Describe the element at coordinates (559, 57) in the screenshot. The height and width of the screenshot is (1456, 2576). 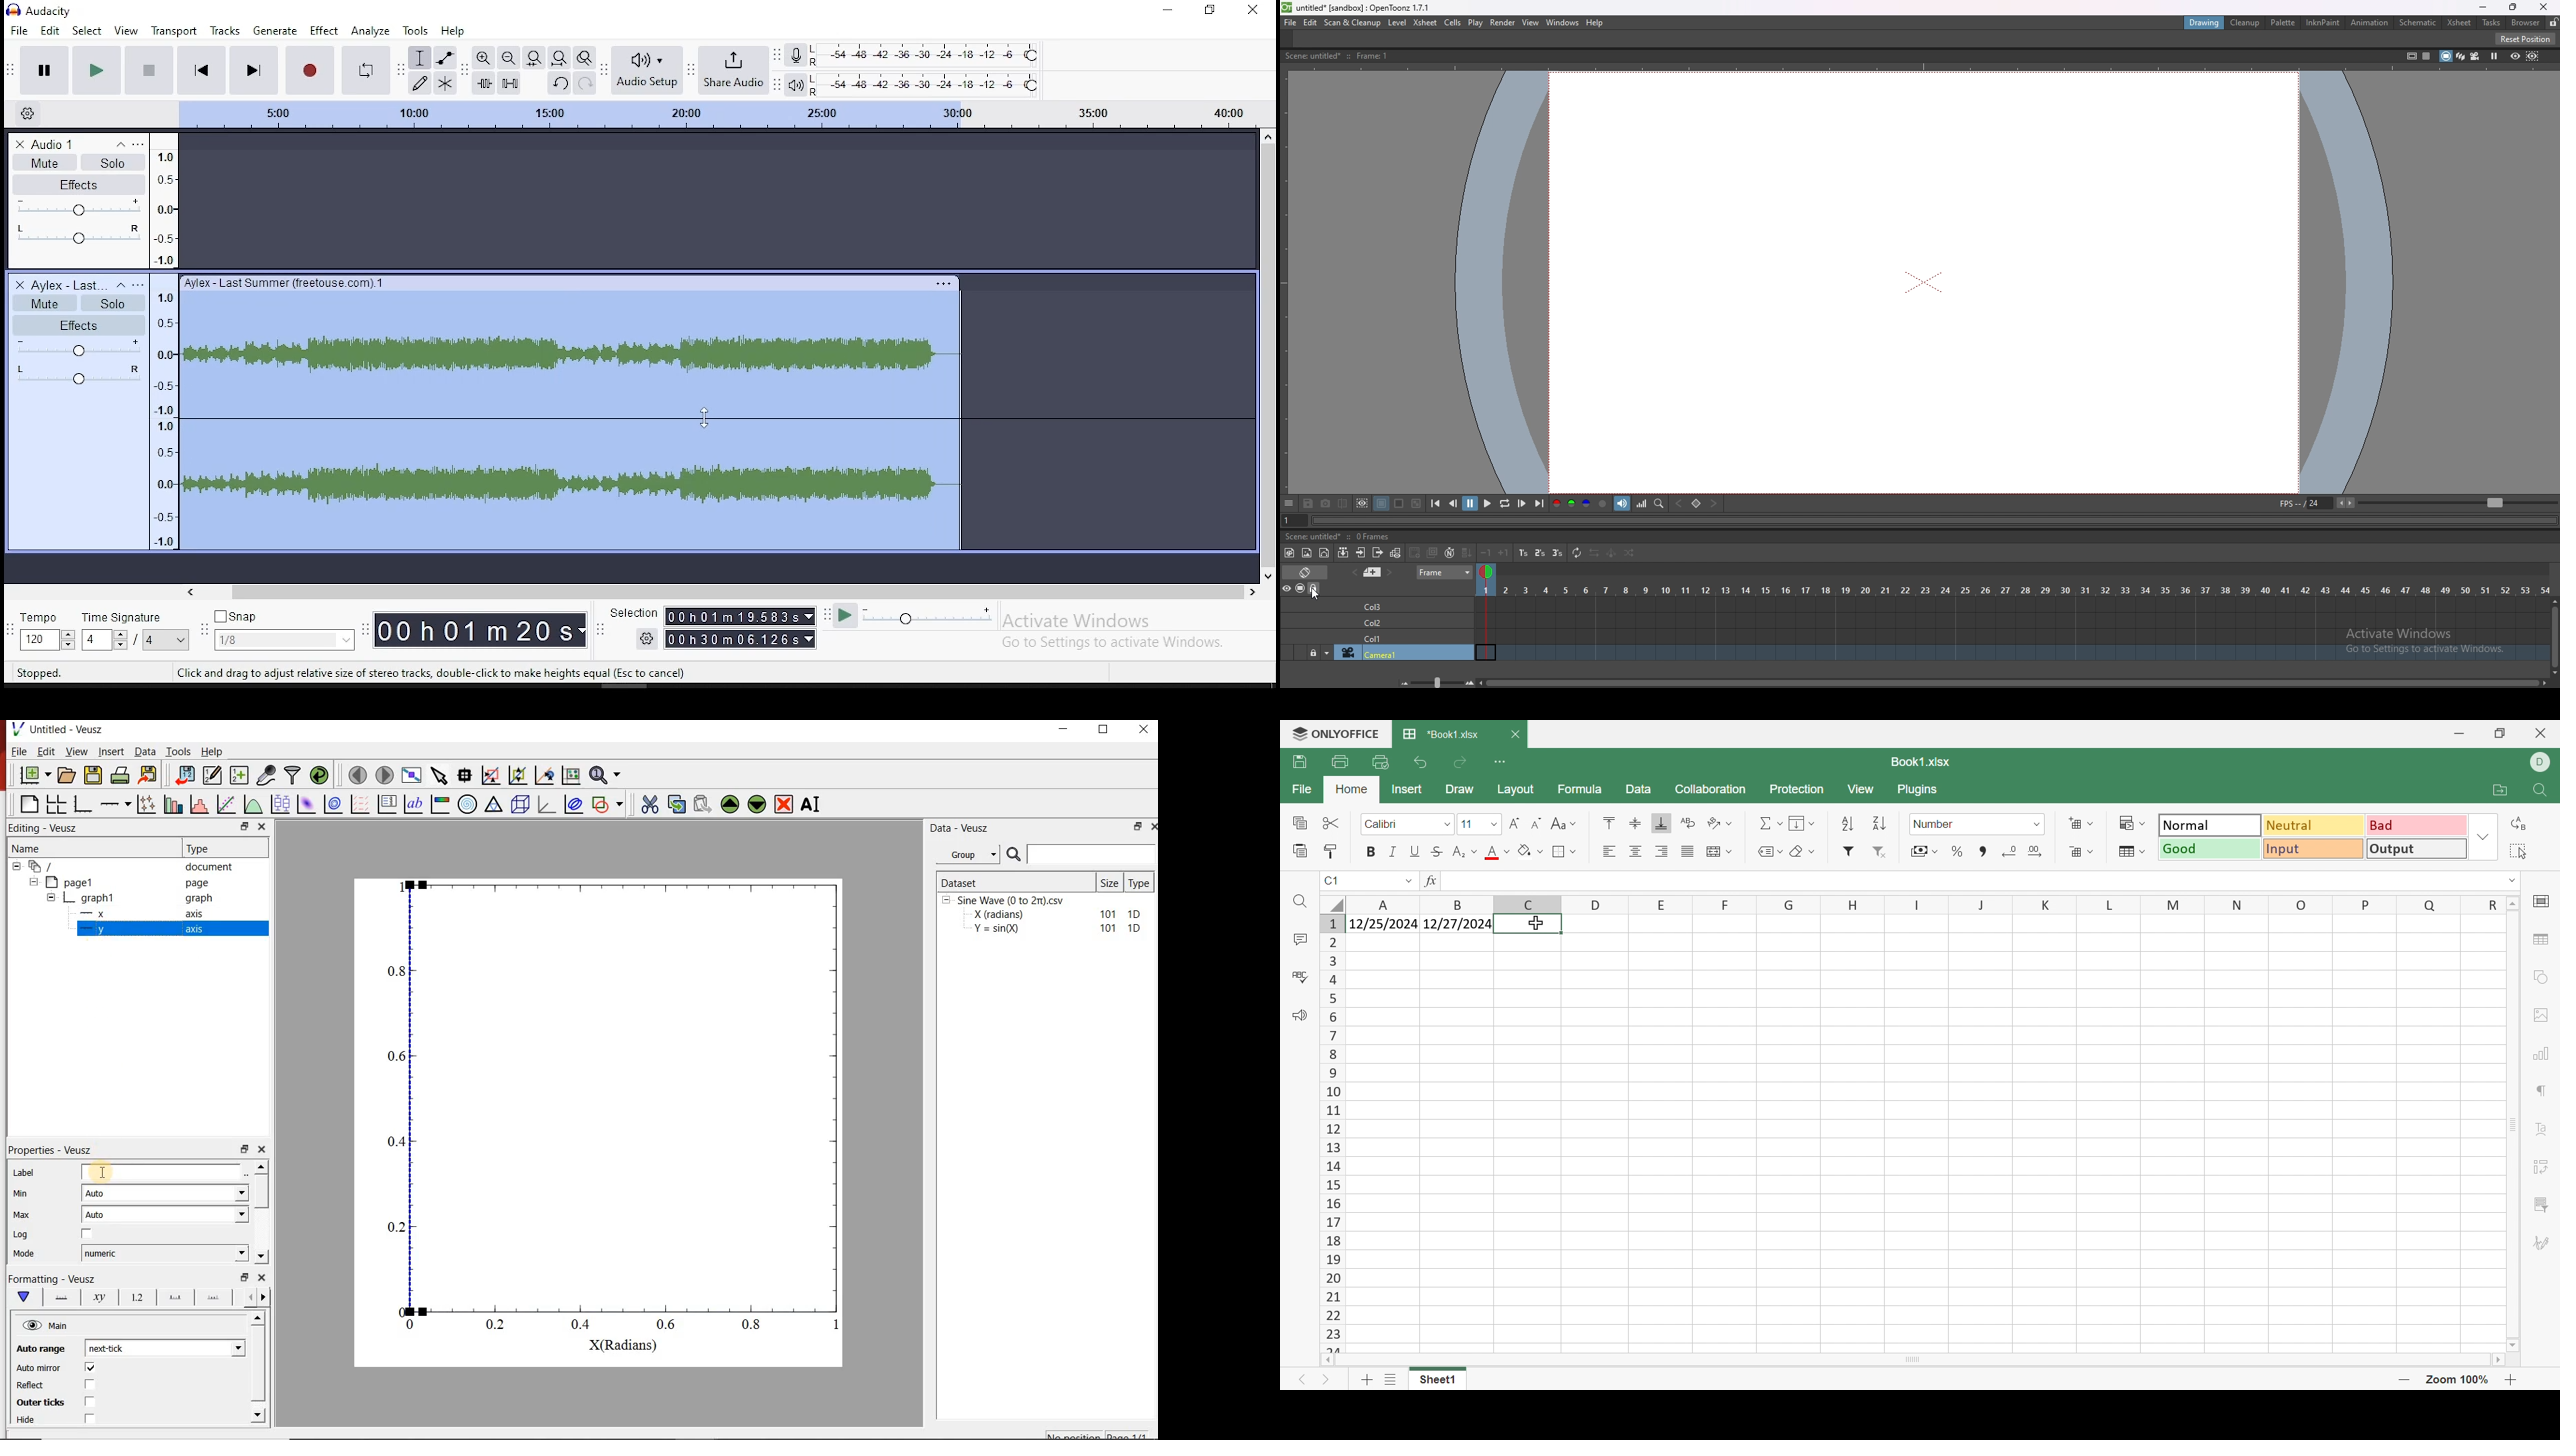
I see `fit to project to width` at that location.